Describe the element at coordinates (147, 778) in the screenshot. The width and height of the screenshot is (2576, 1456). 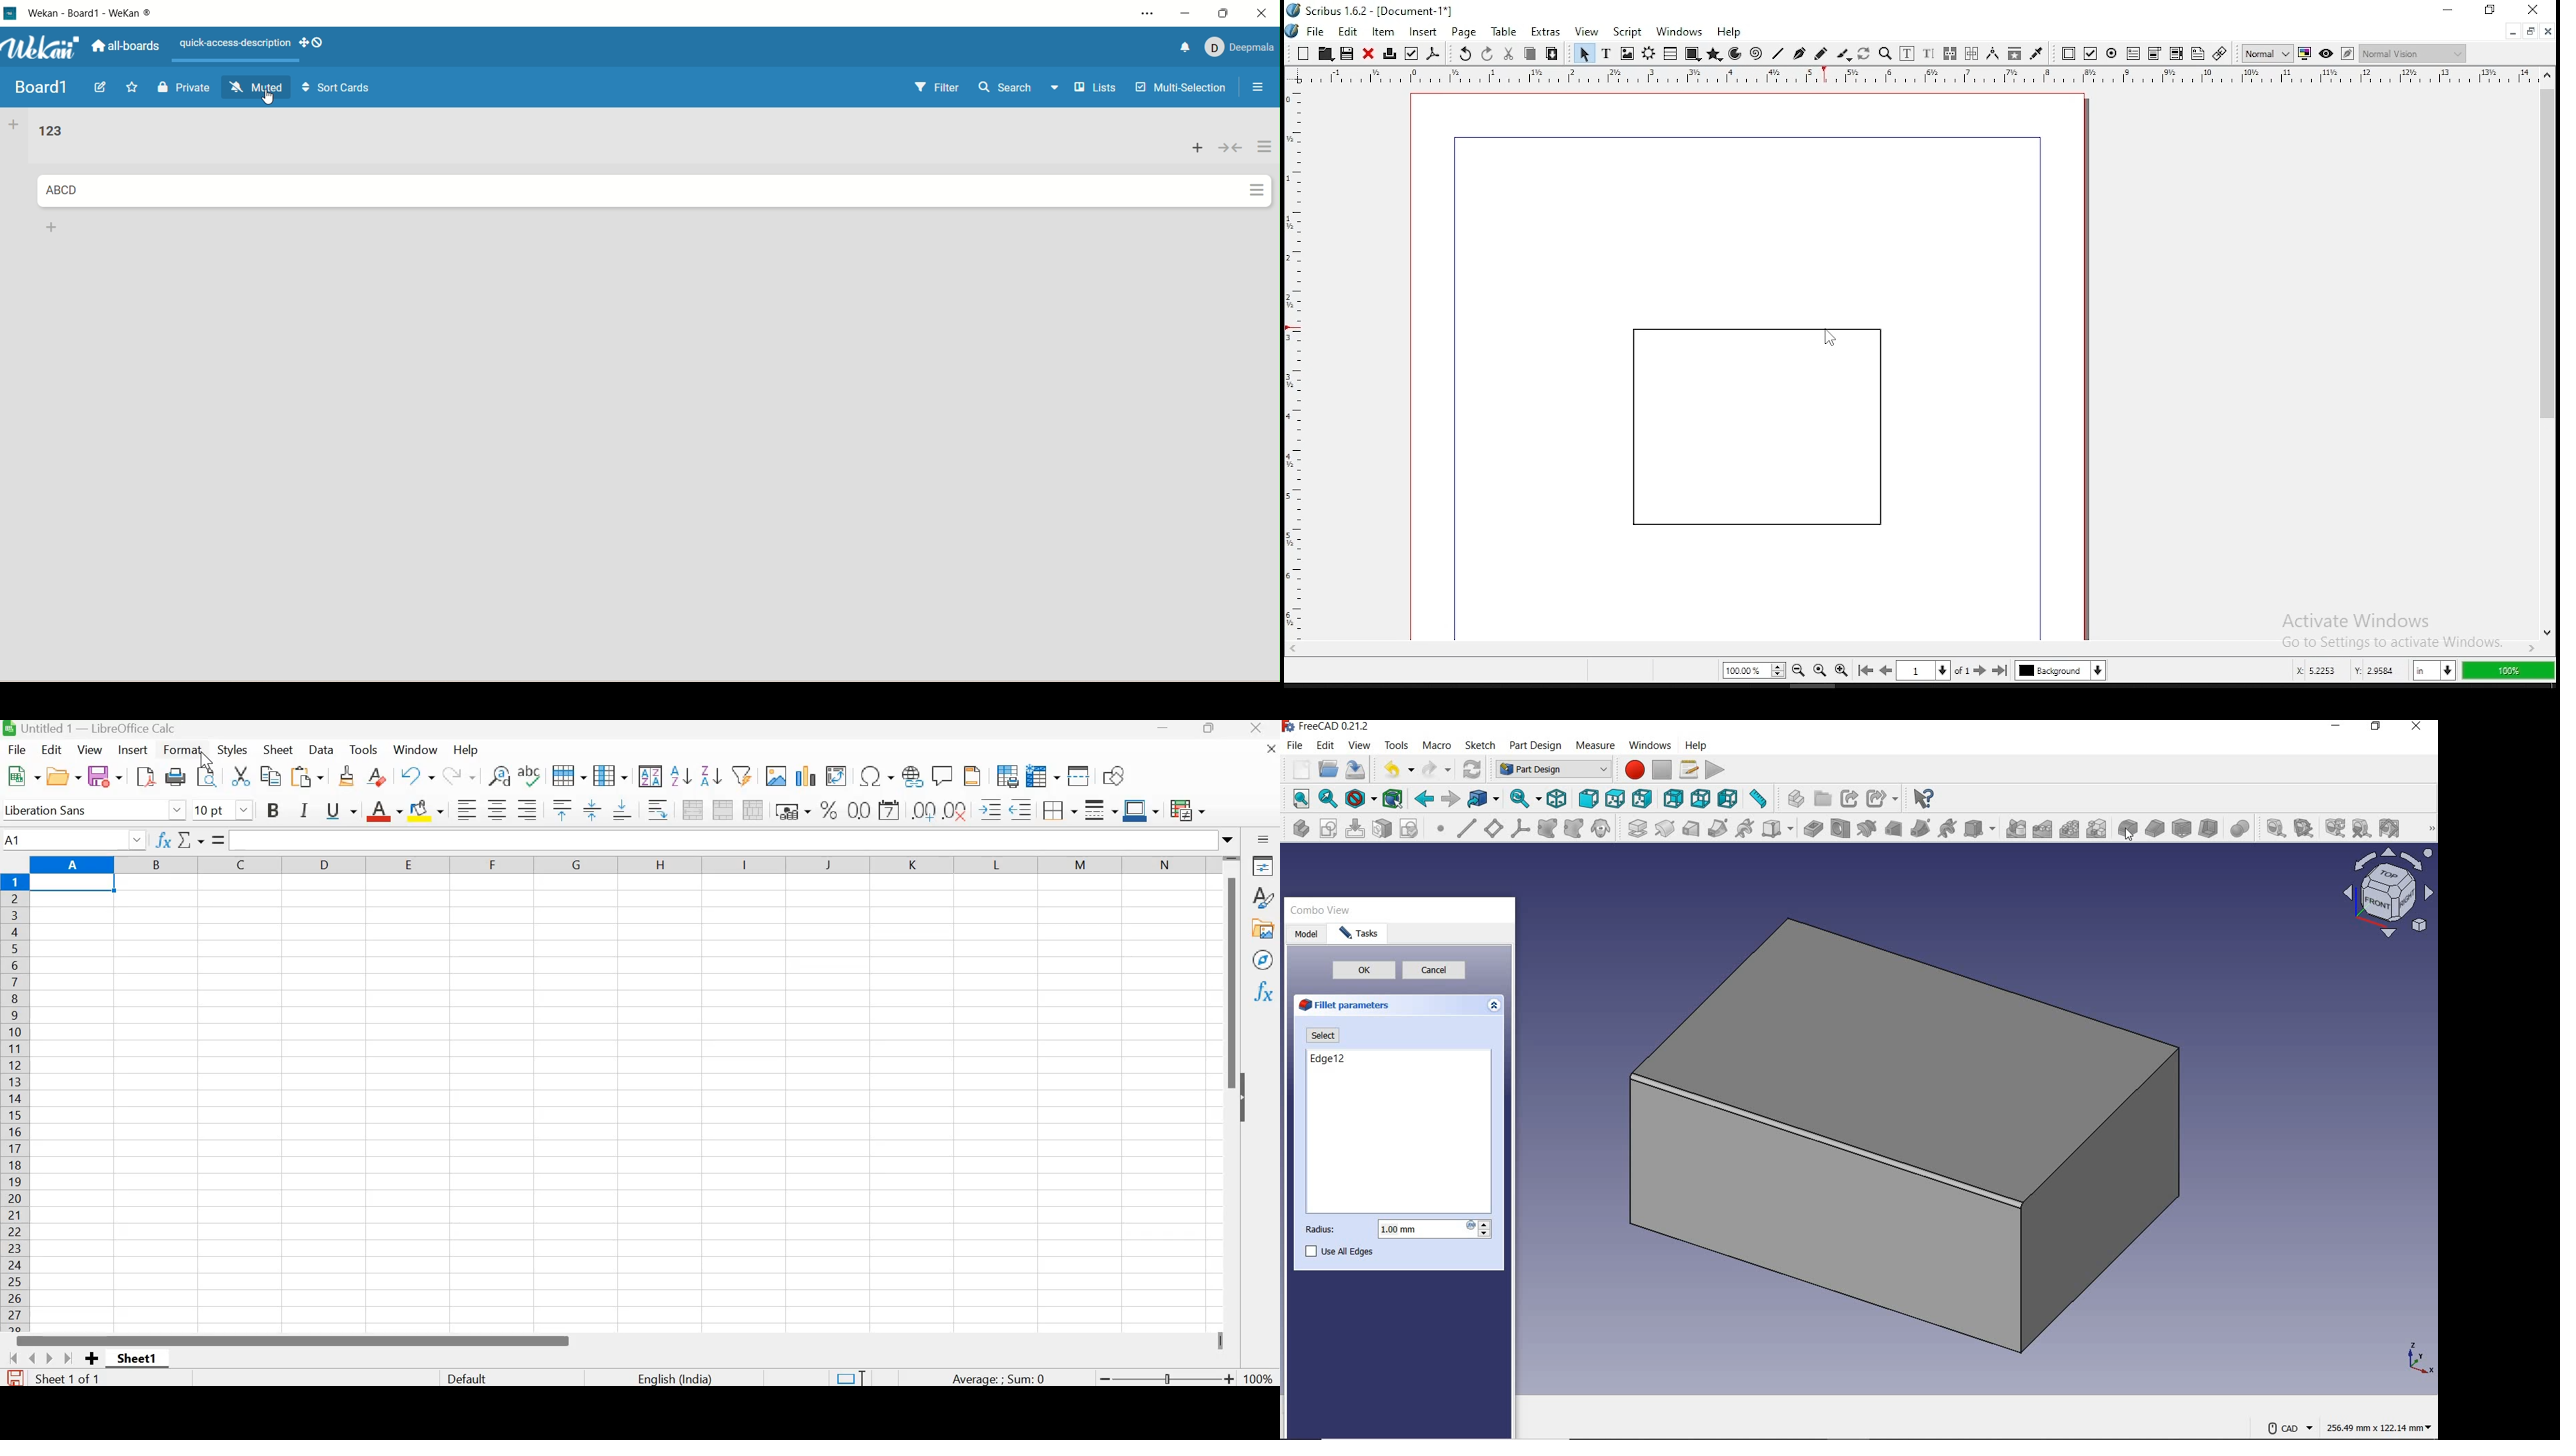
I see `Export directly as PDF` at that location.